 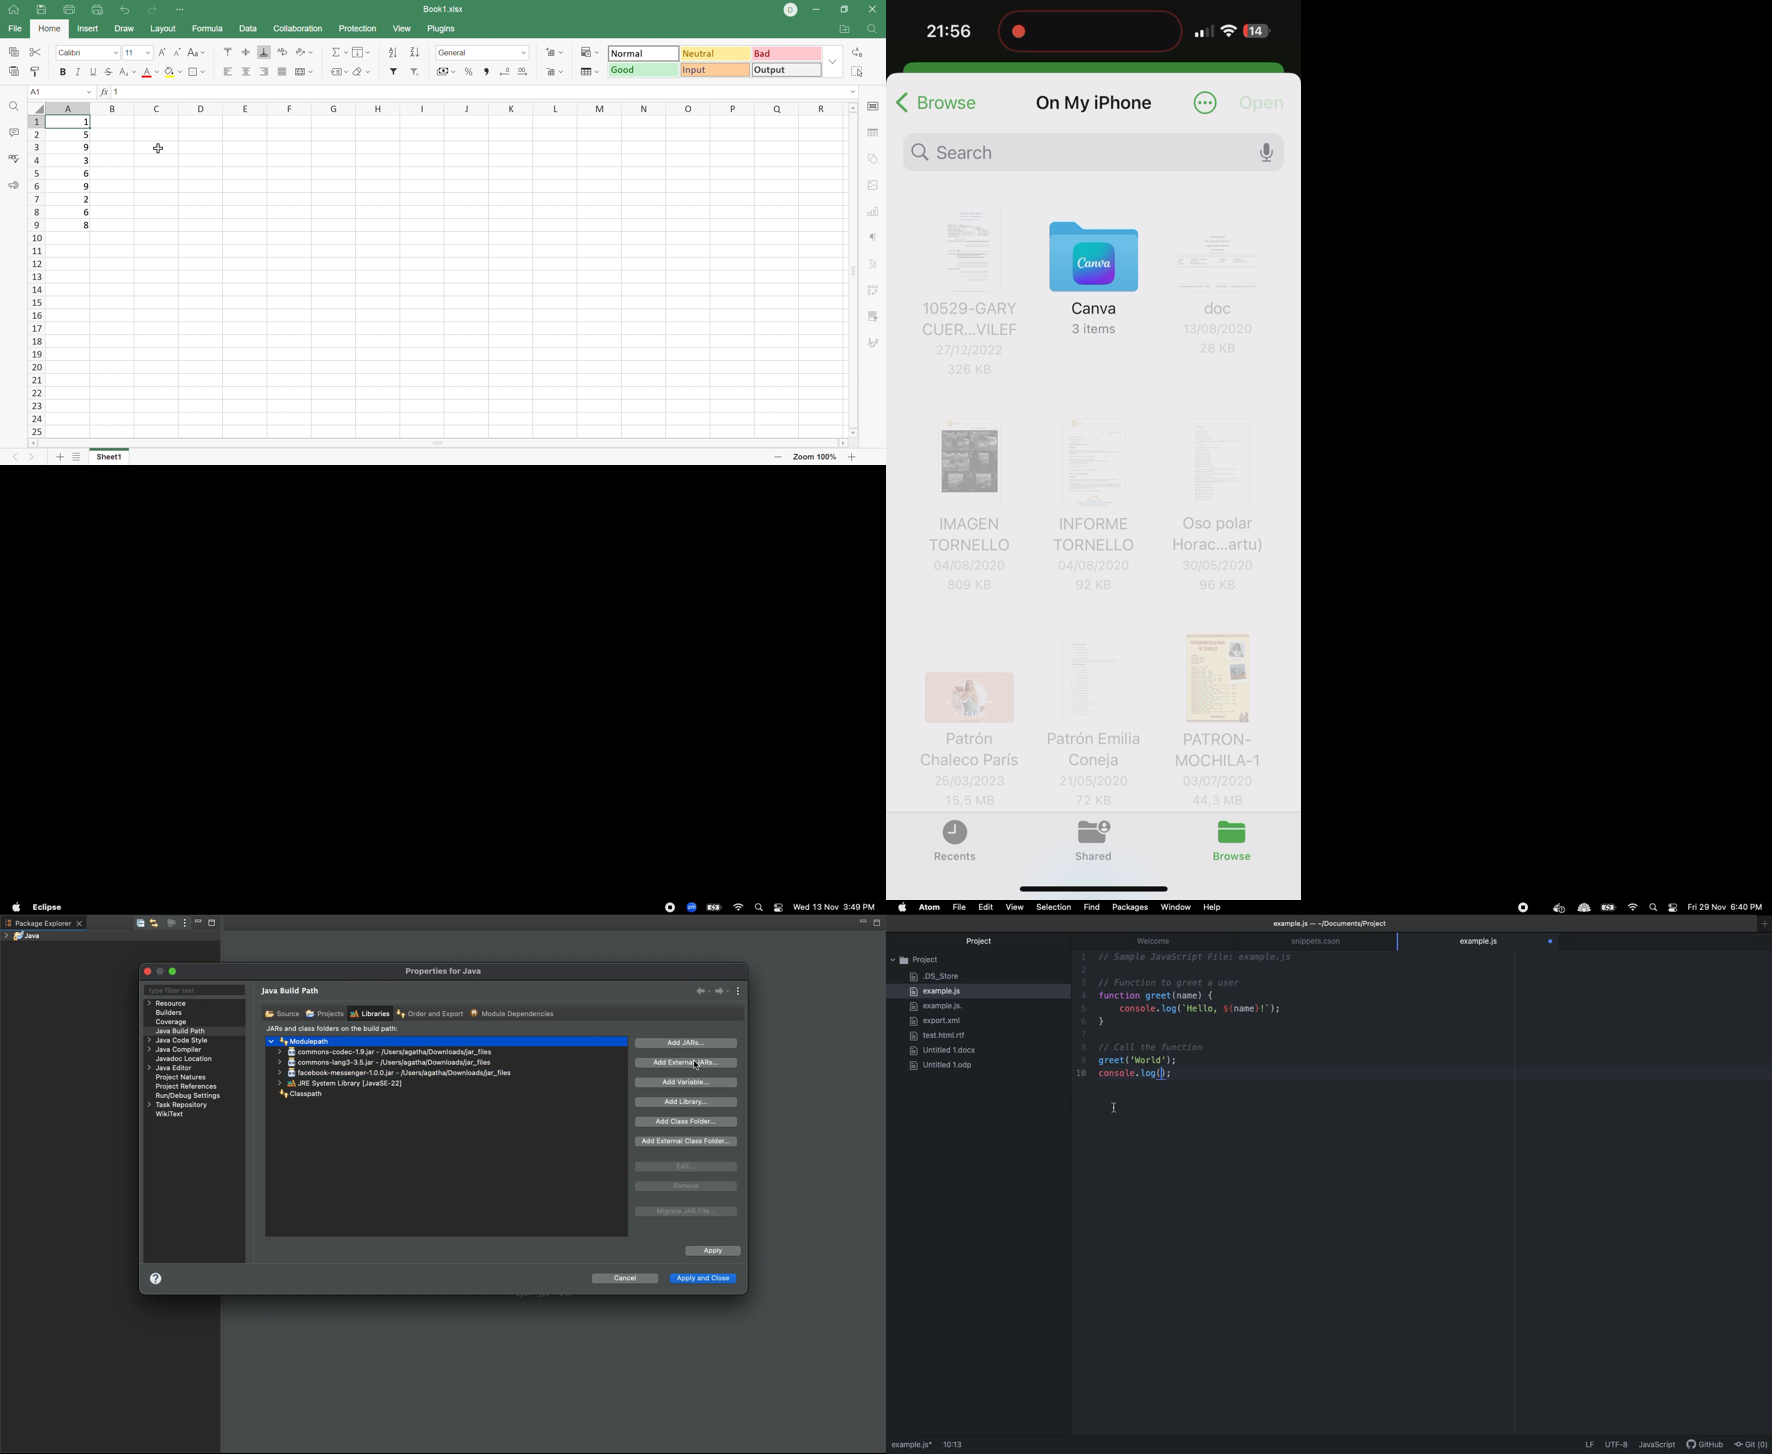 I want to click on Strikethrough, so click(x=108, y=71).